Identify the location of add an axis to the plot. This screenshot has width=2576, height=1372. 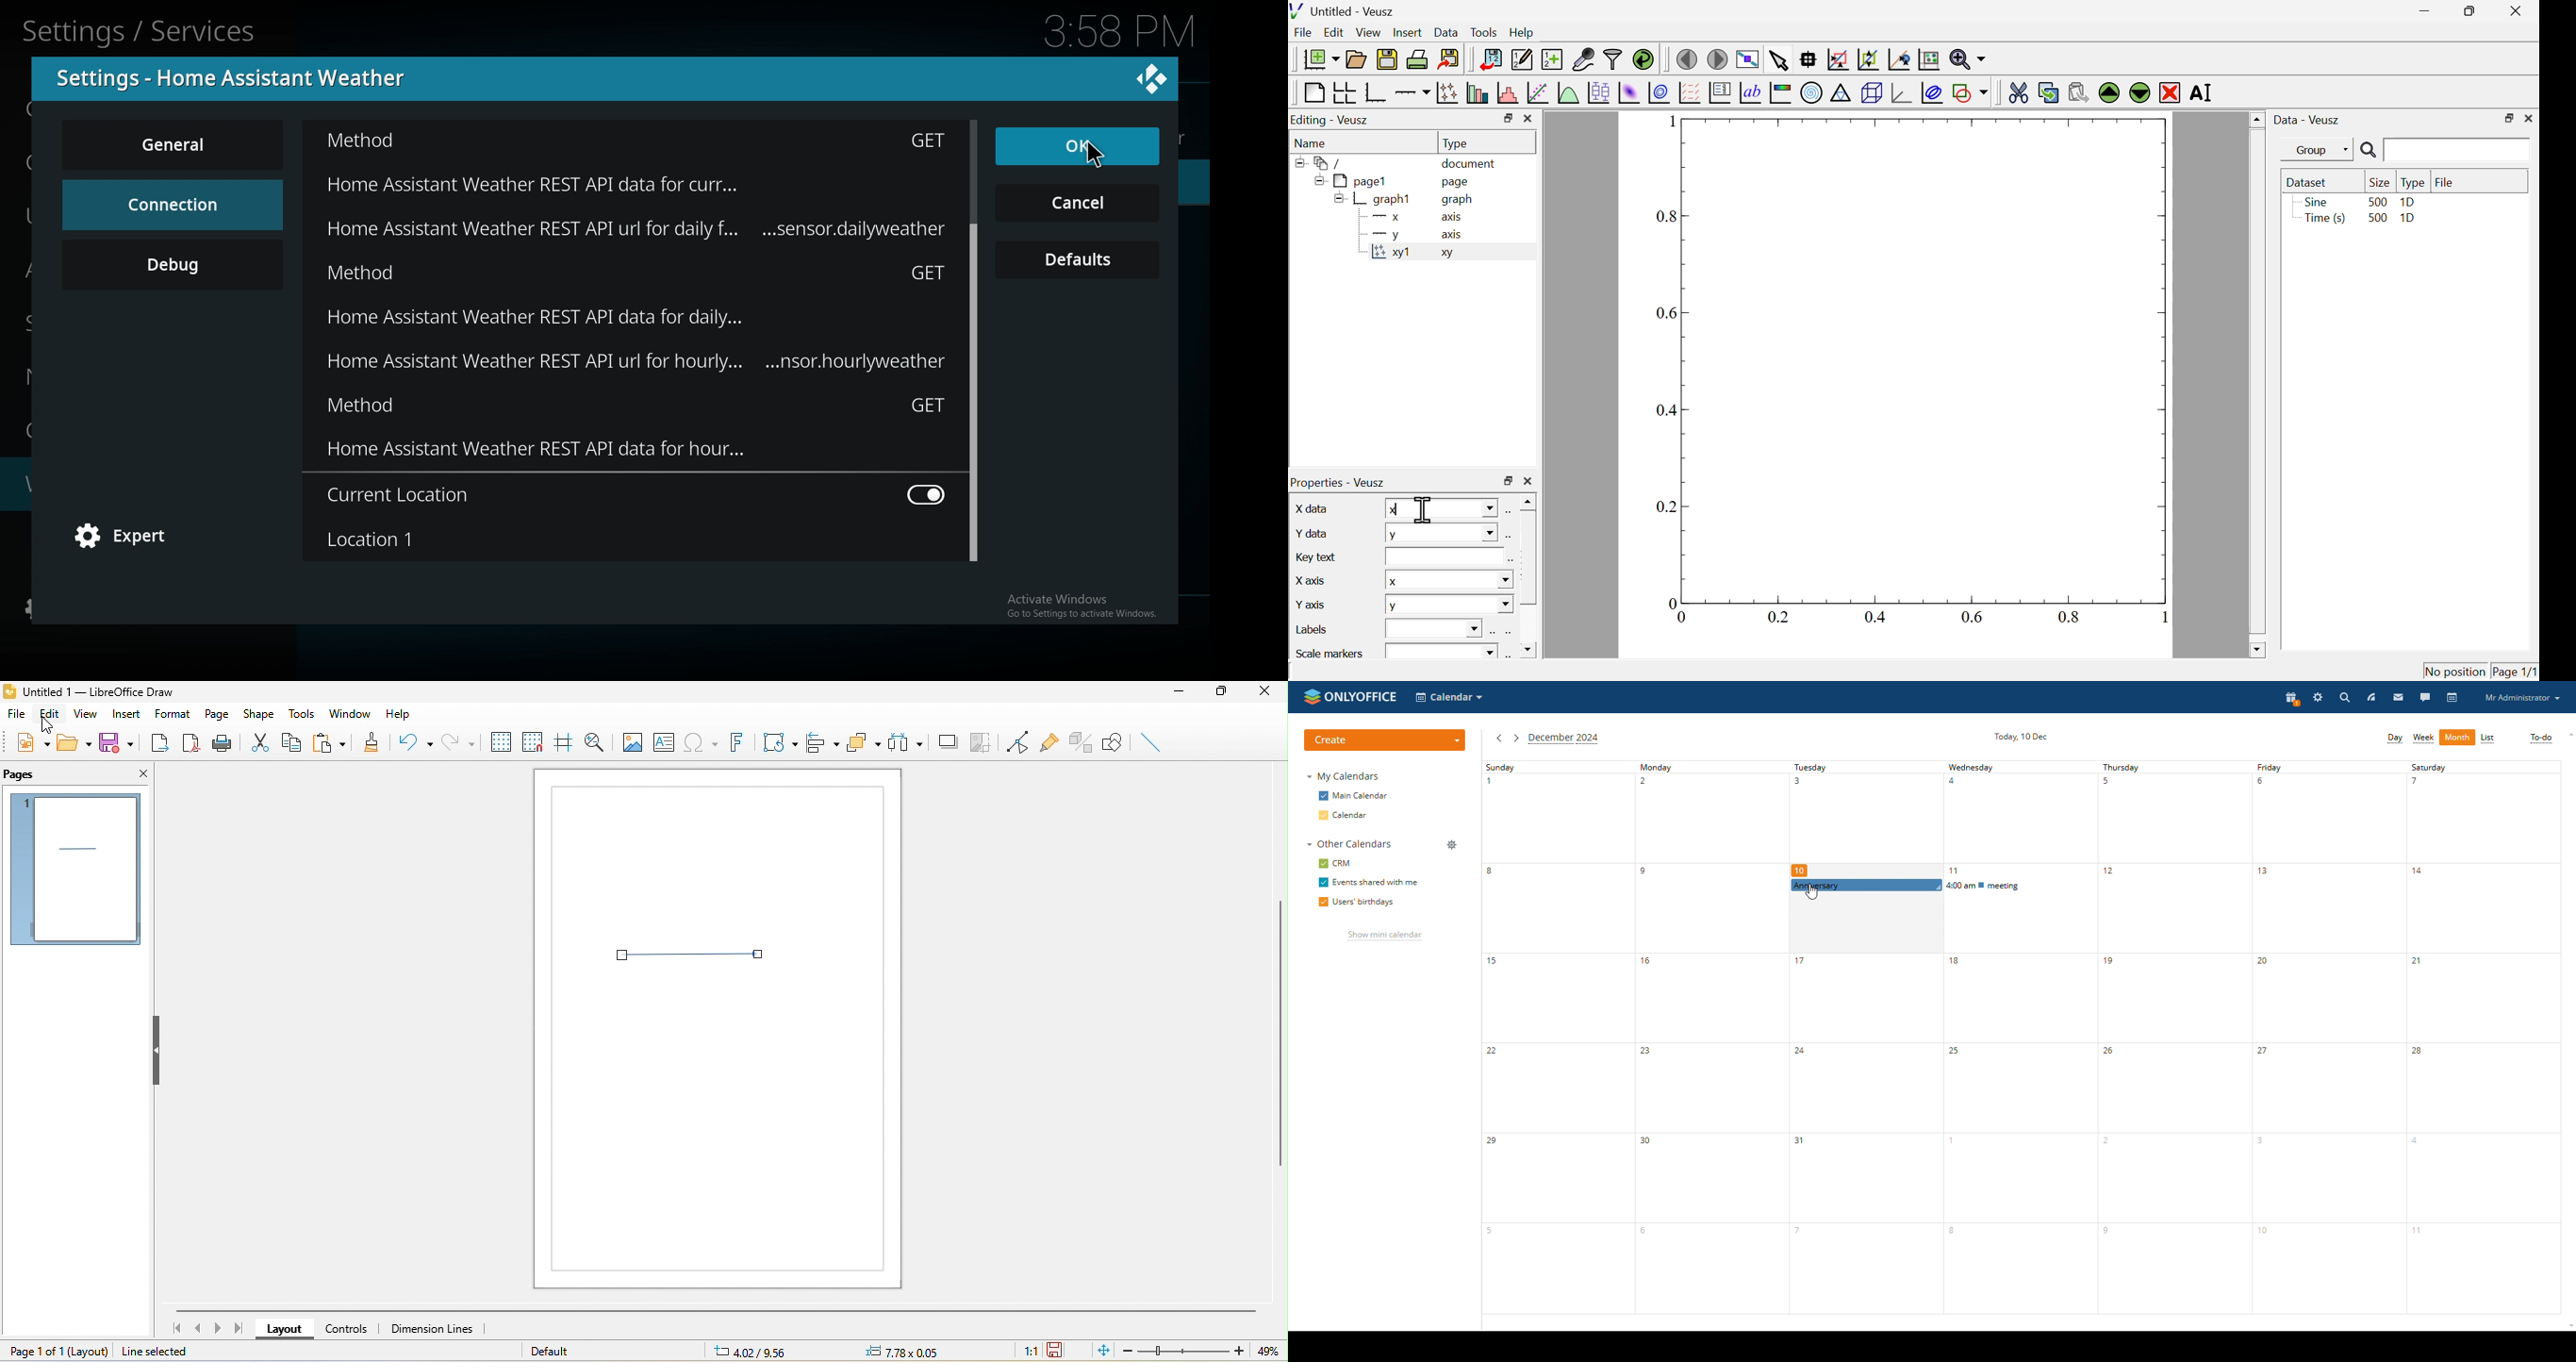
(1413, 93).